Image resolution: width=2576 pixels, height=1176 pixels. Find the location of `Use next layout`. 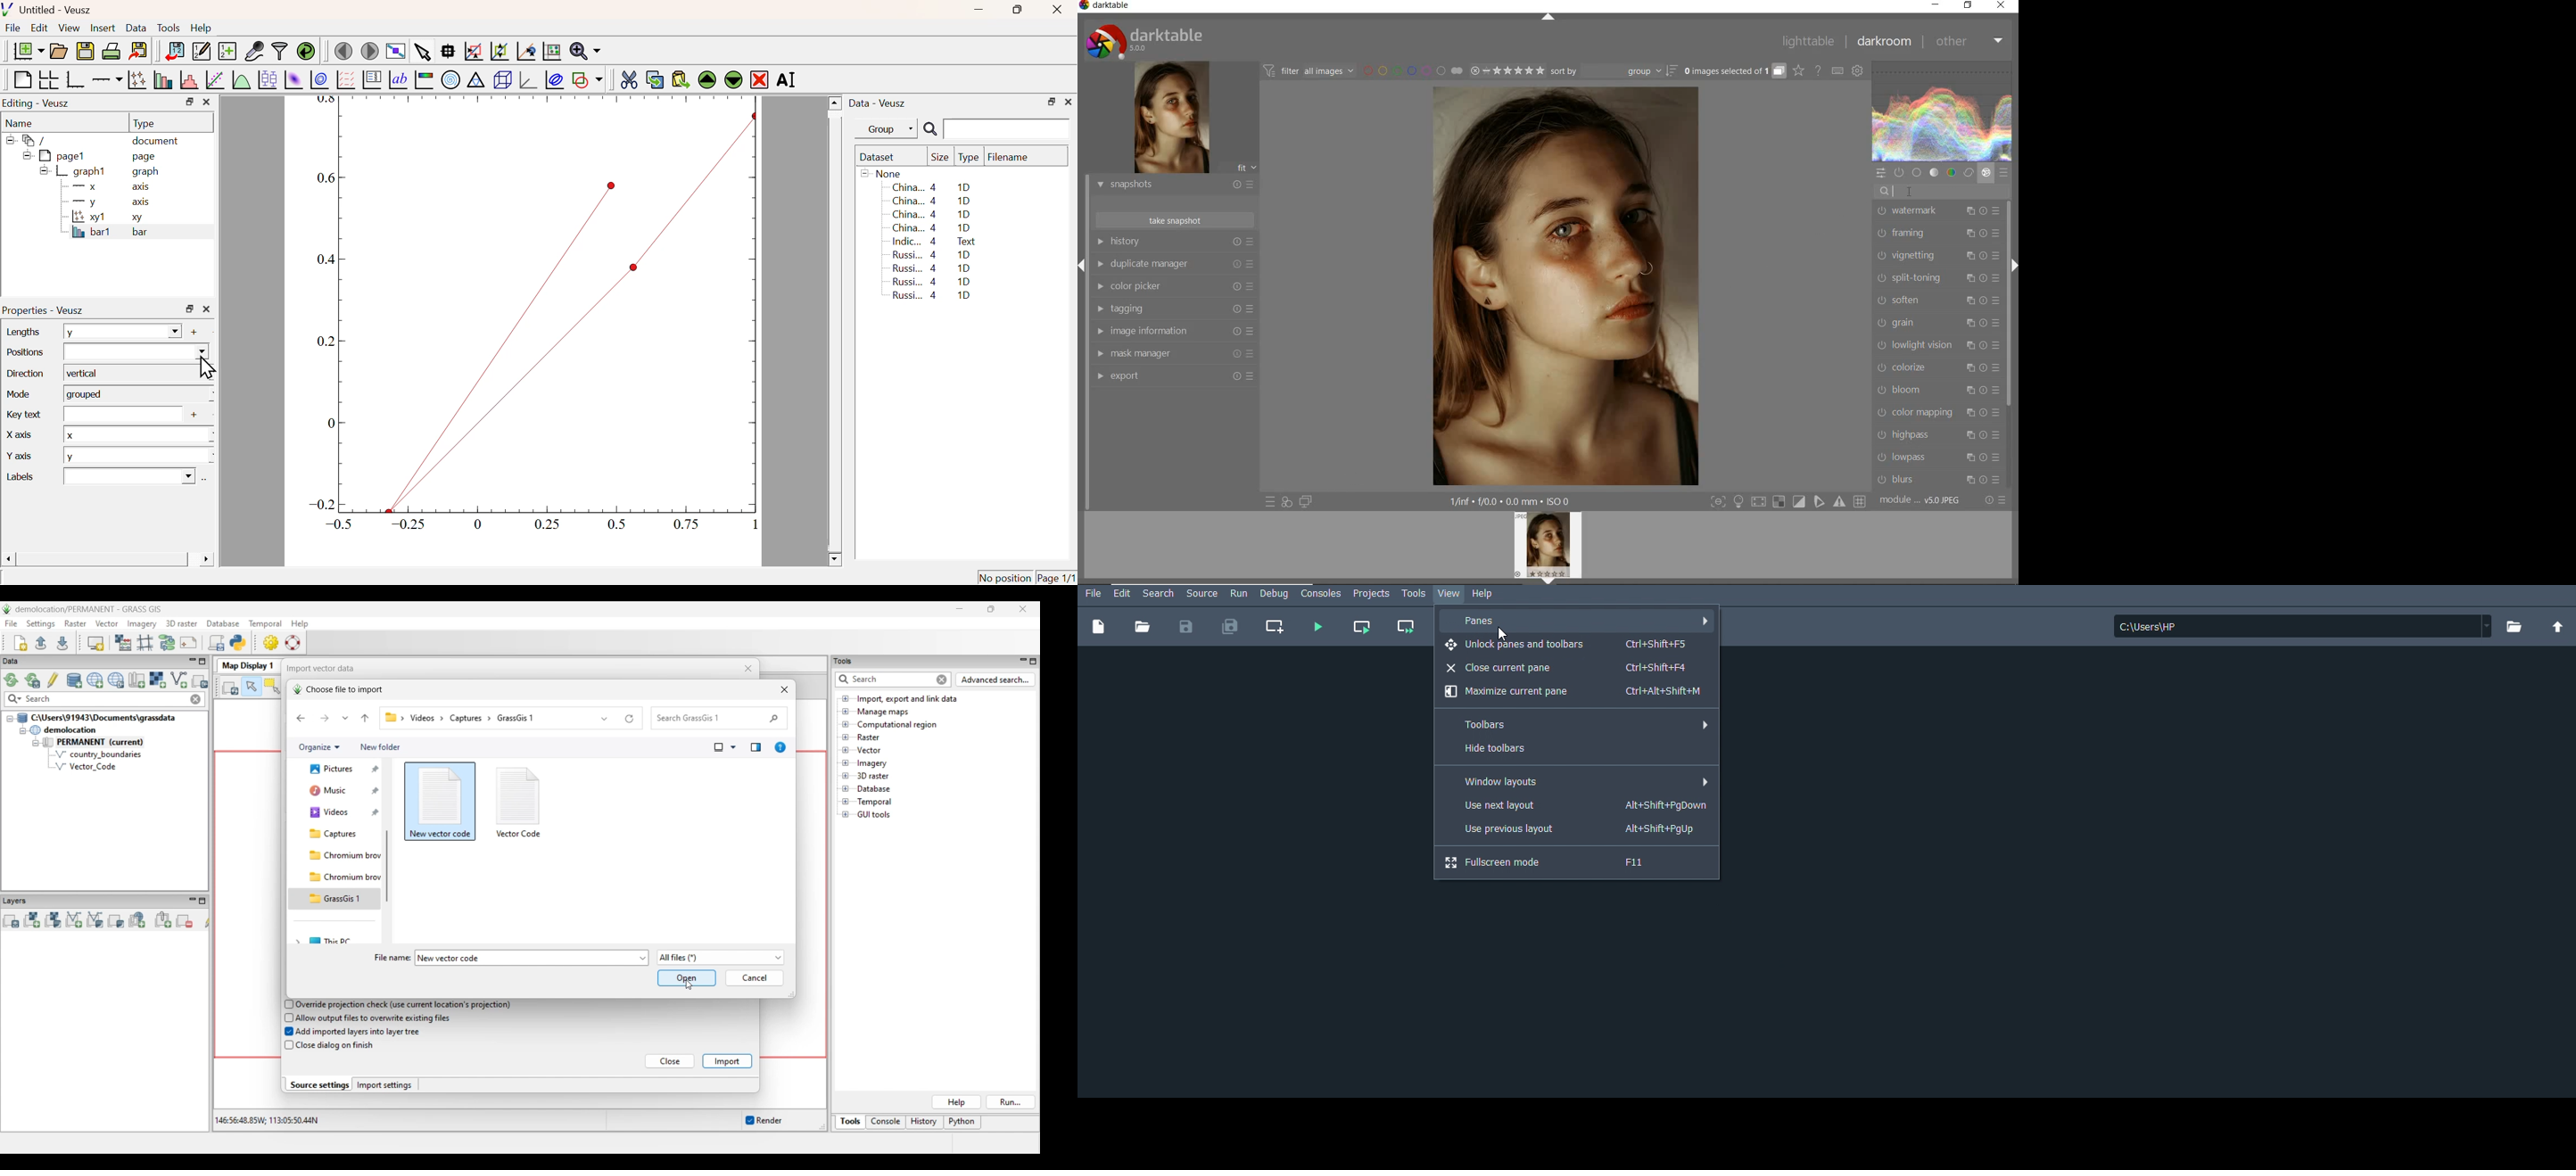

Use next layout is located at coordinates (1580, 807).